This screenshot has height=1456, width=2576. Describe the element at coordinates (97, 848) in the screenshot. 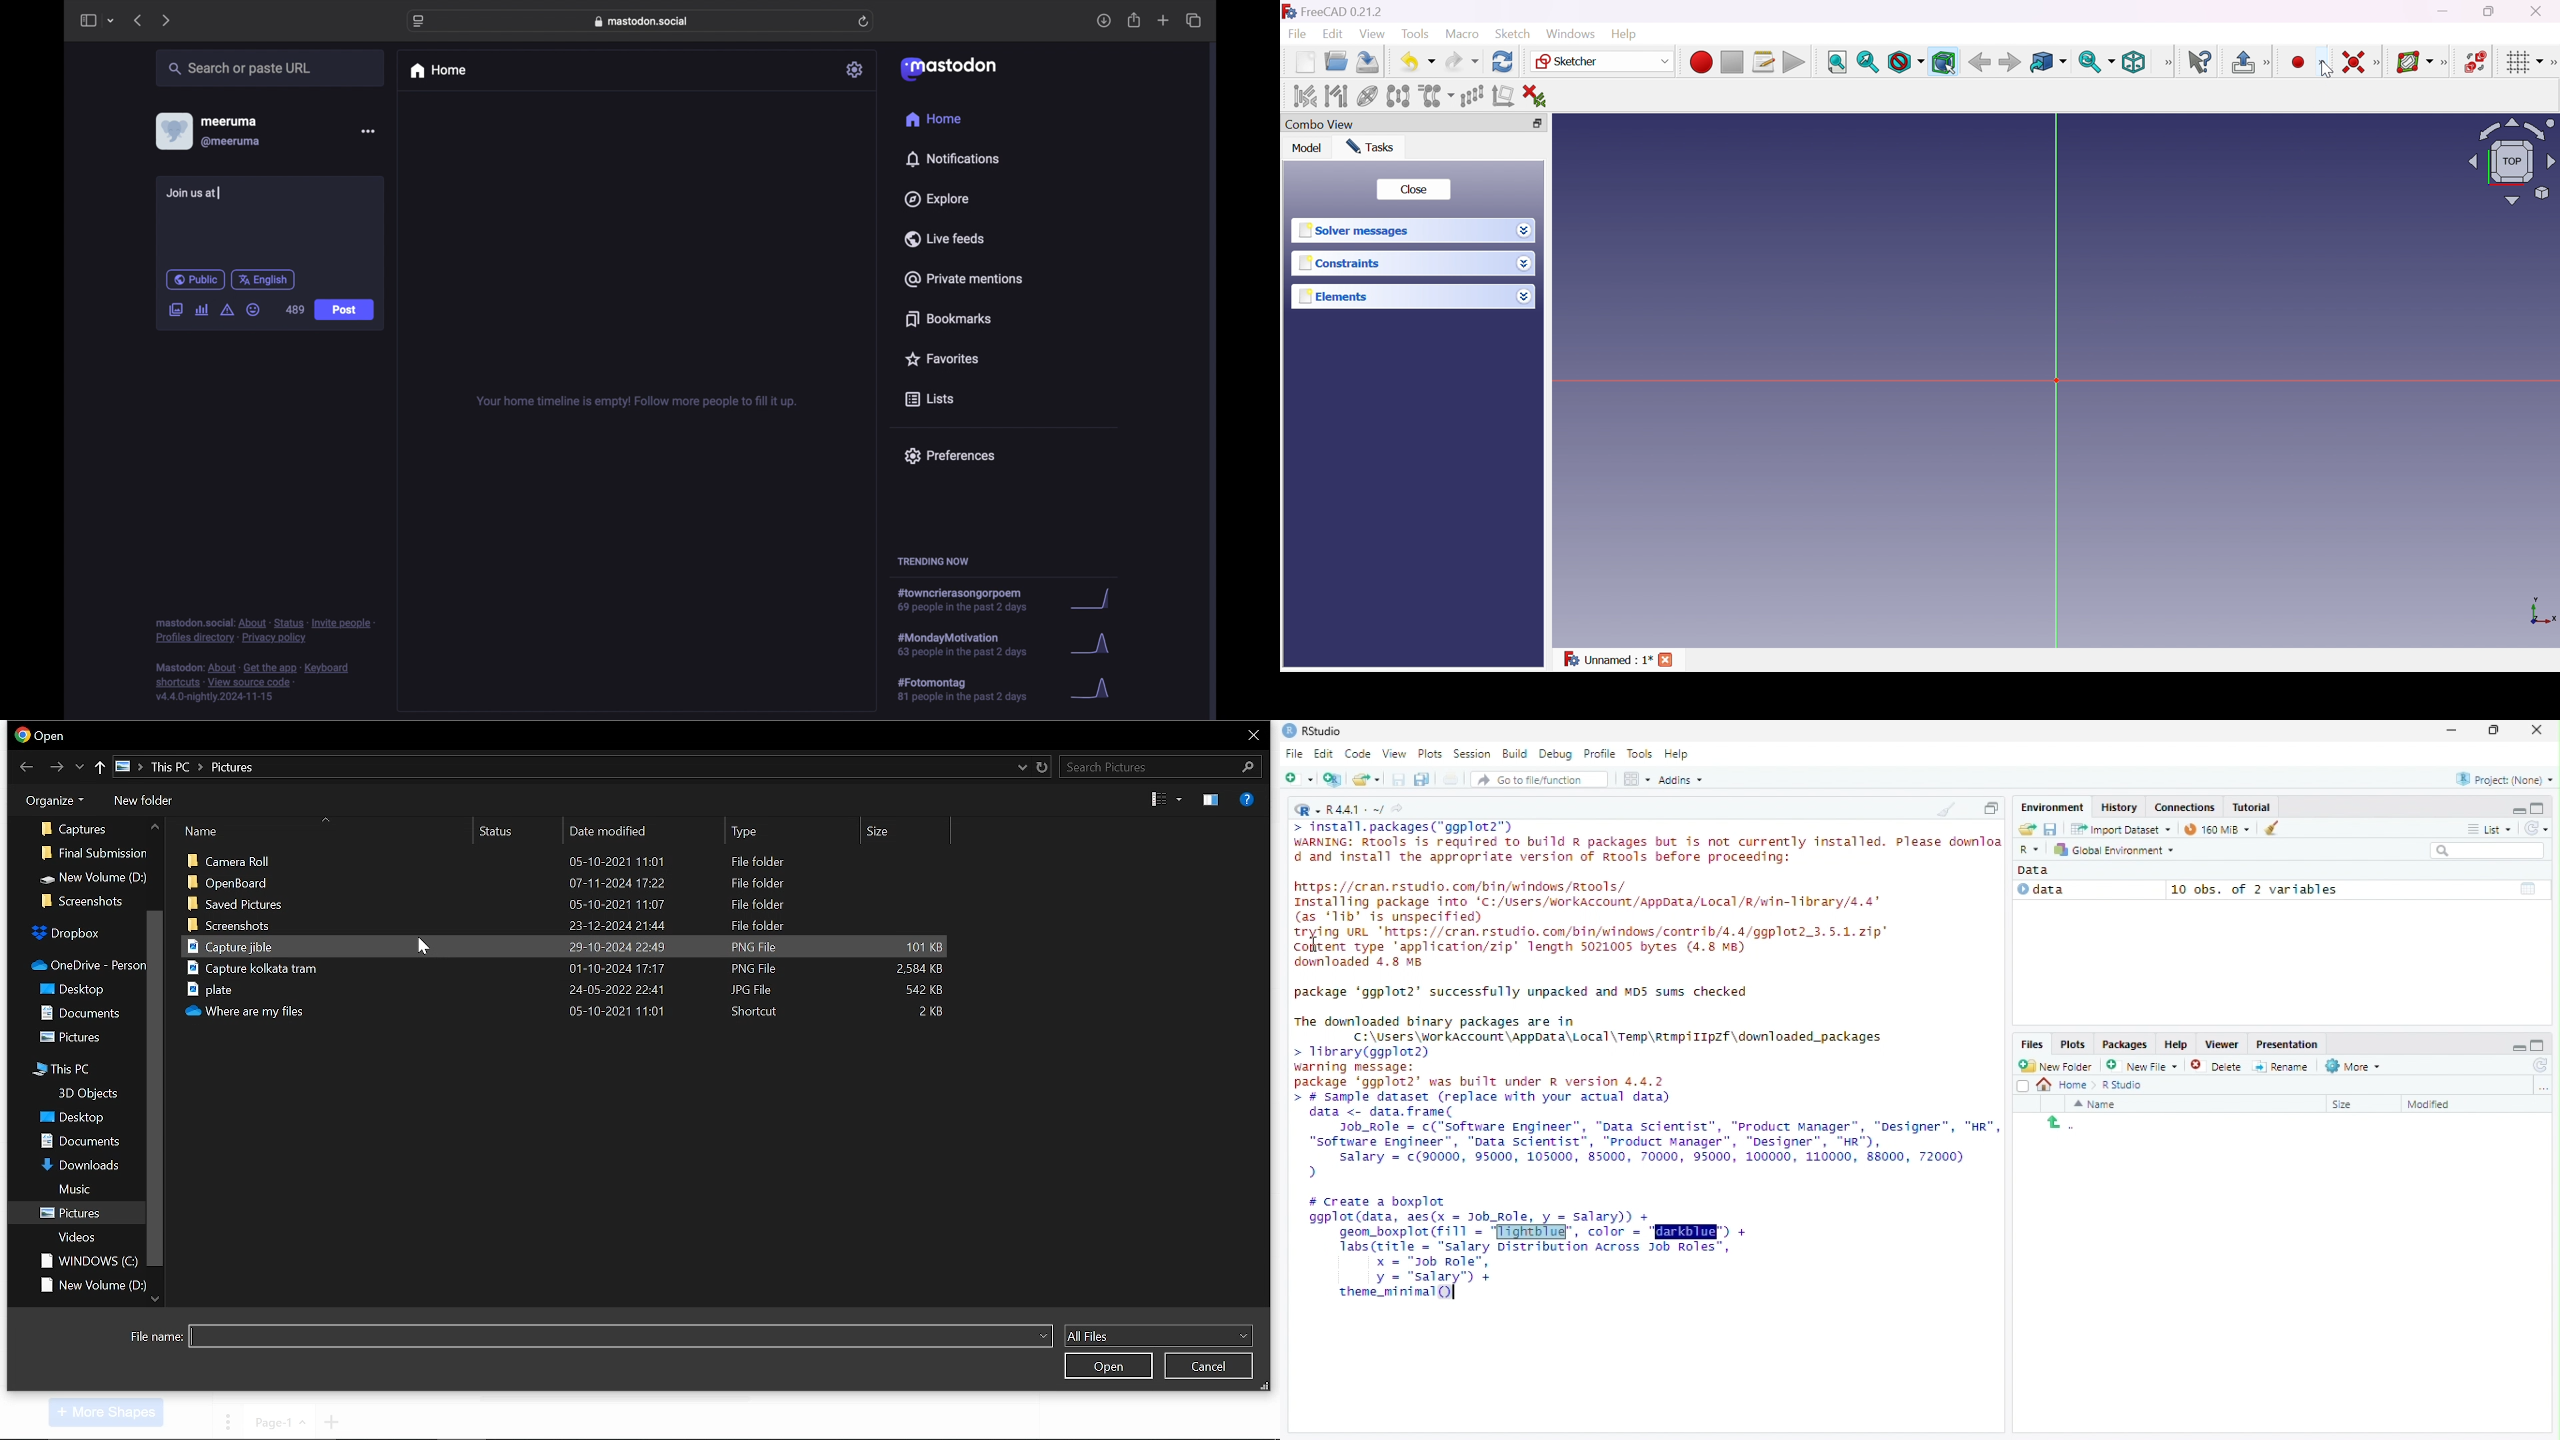

I see `folders` at that location.